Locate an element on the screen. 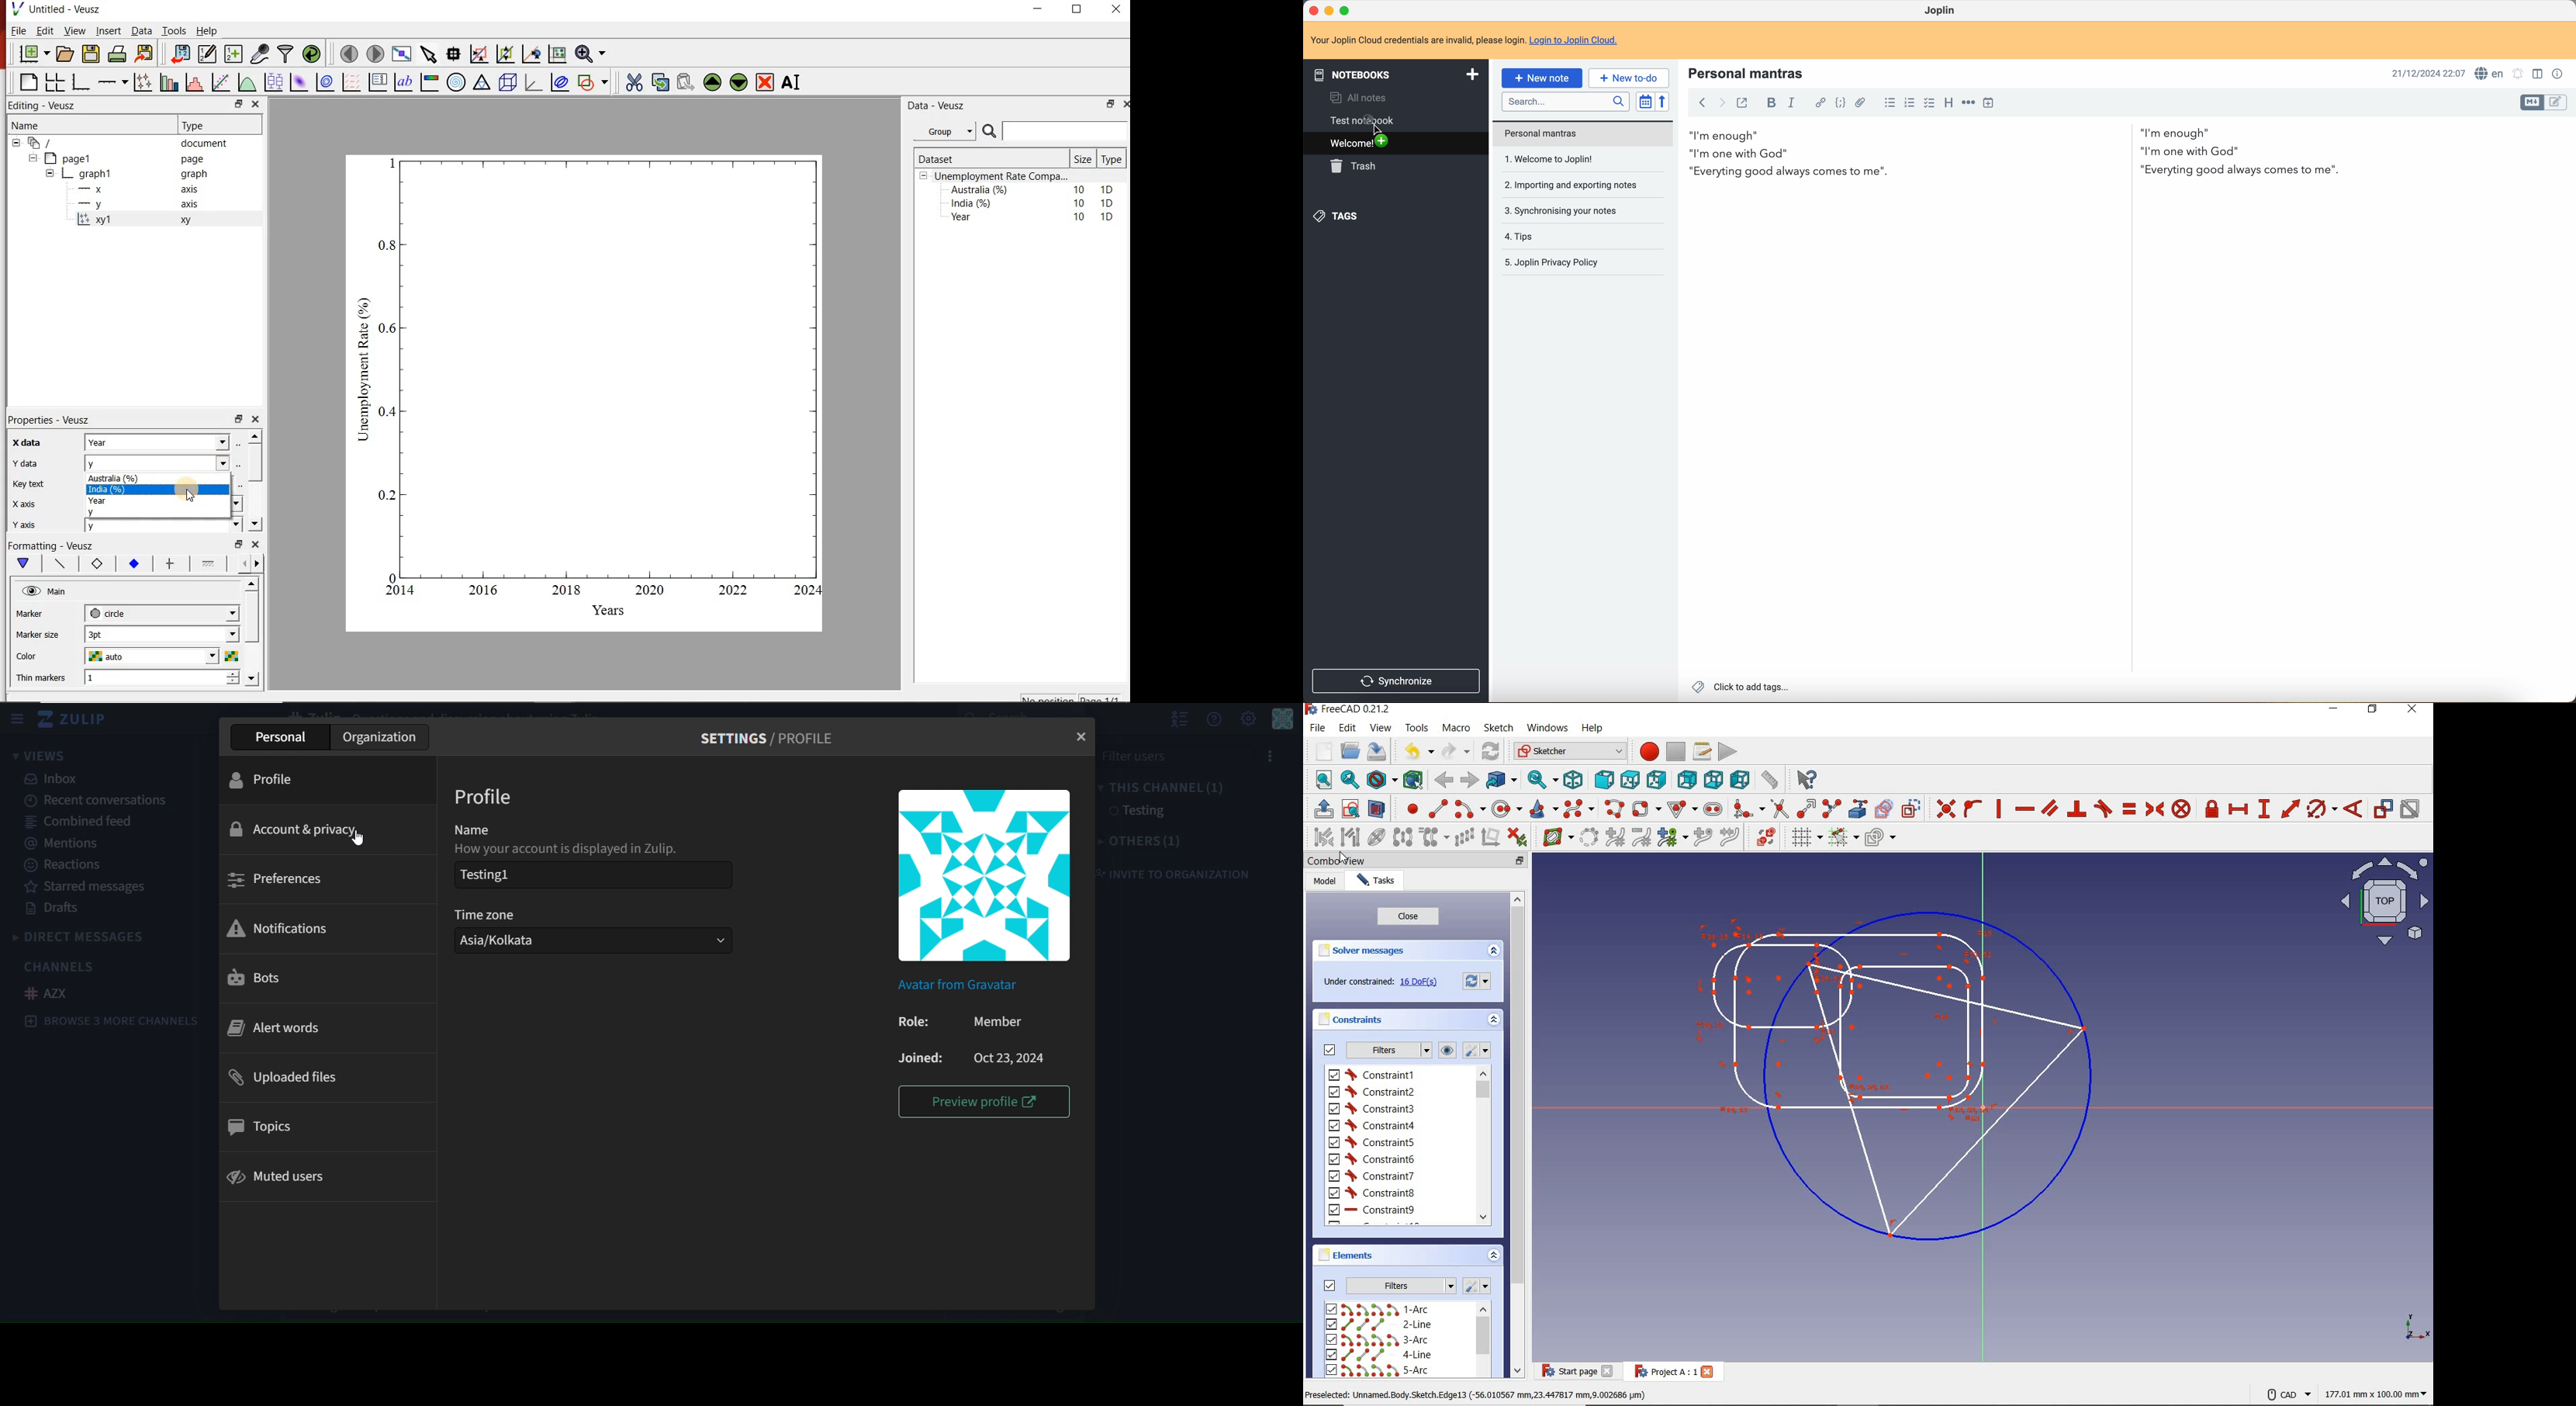  AZX is located at coordinates (51, 994).